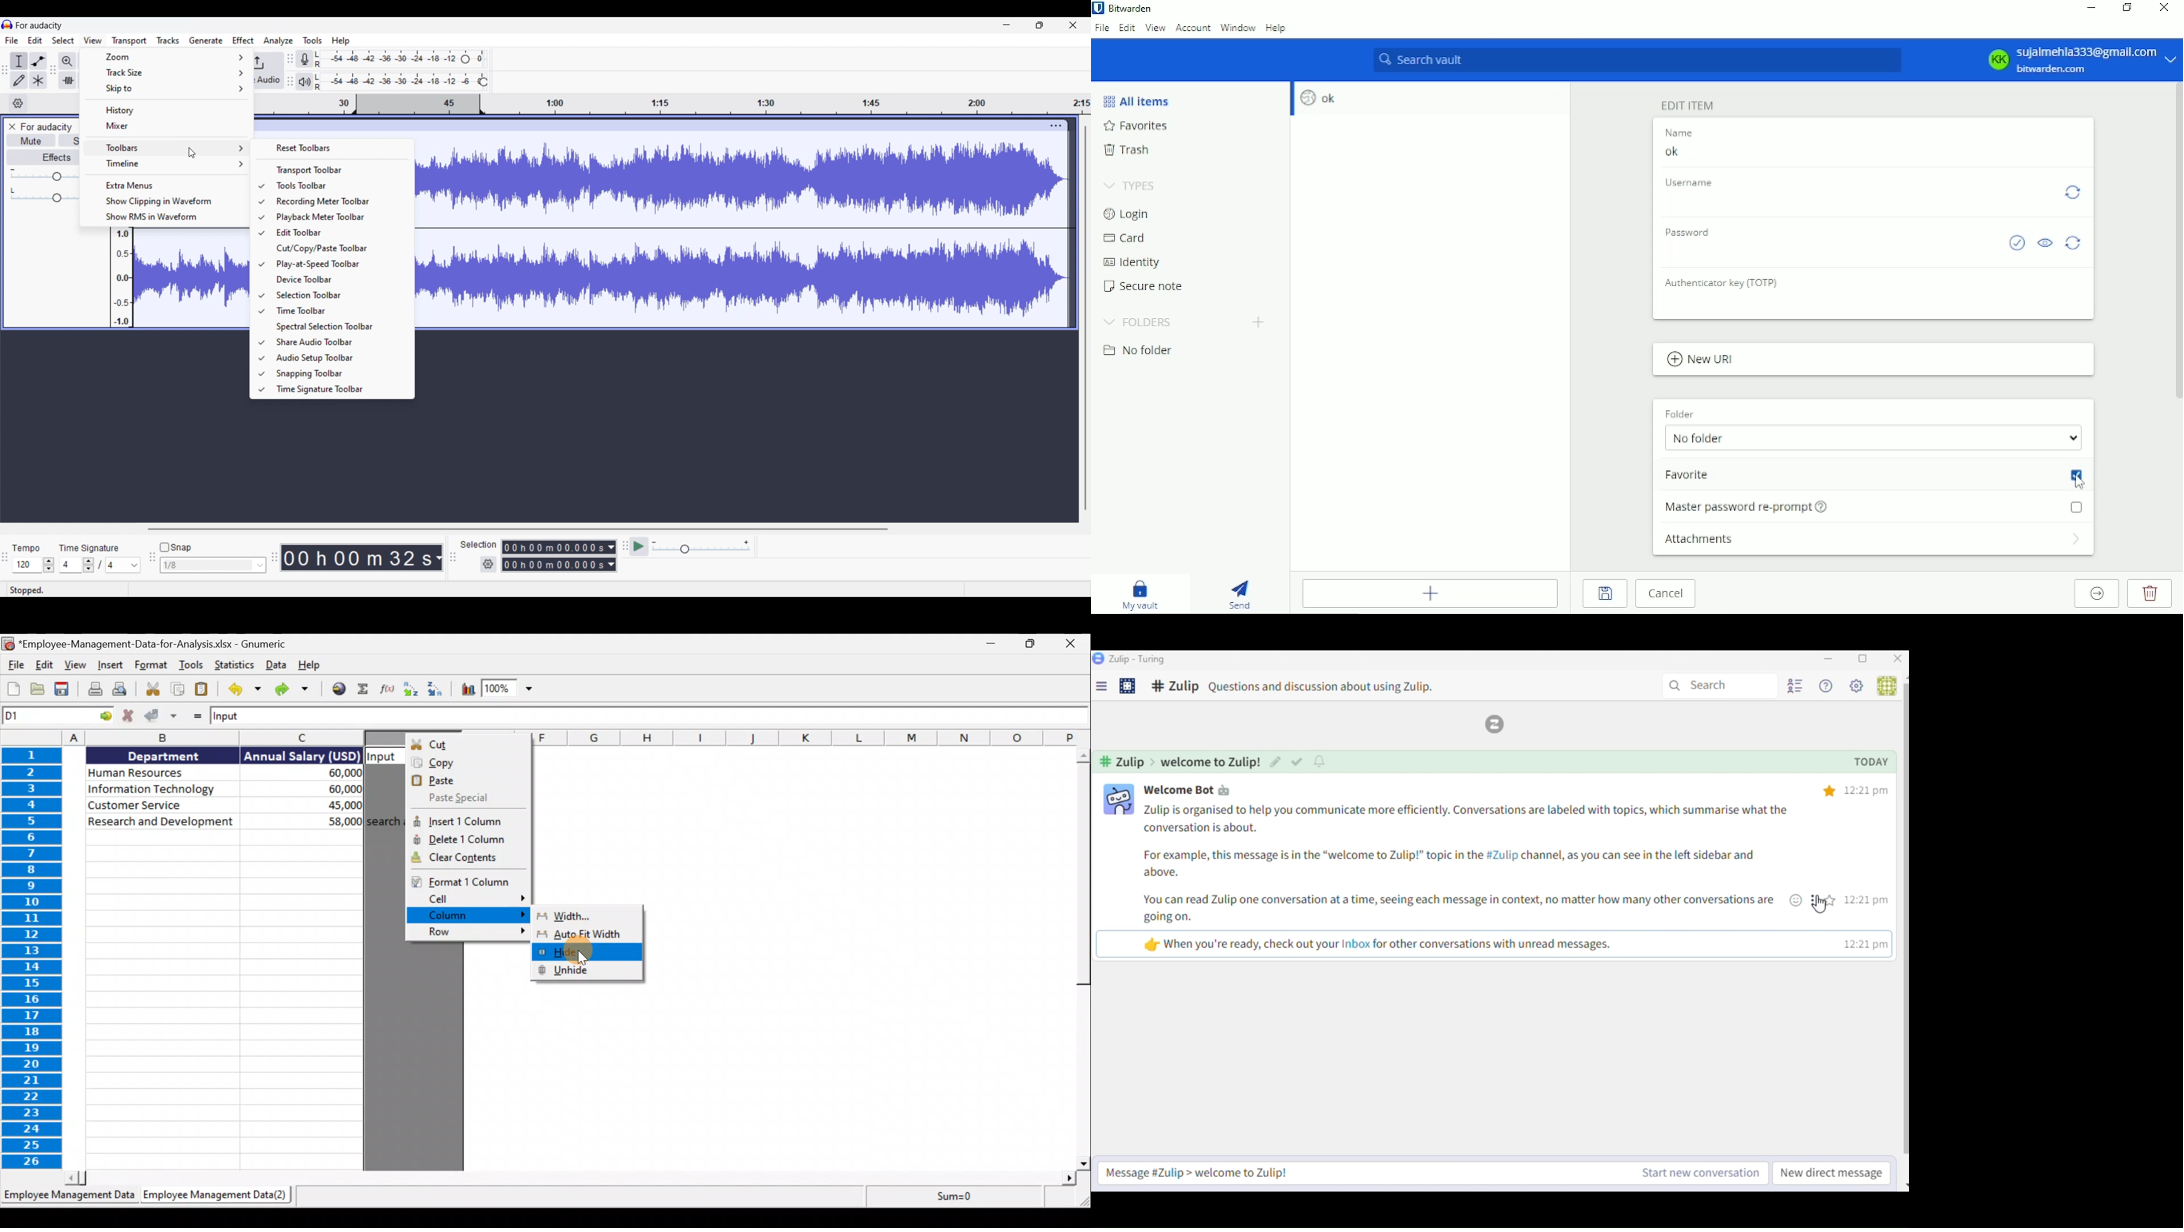  What do you see at coordinates (194, 153) in the screenshot?
I see `Cursor` at bounding box center [194, 153].